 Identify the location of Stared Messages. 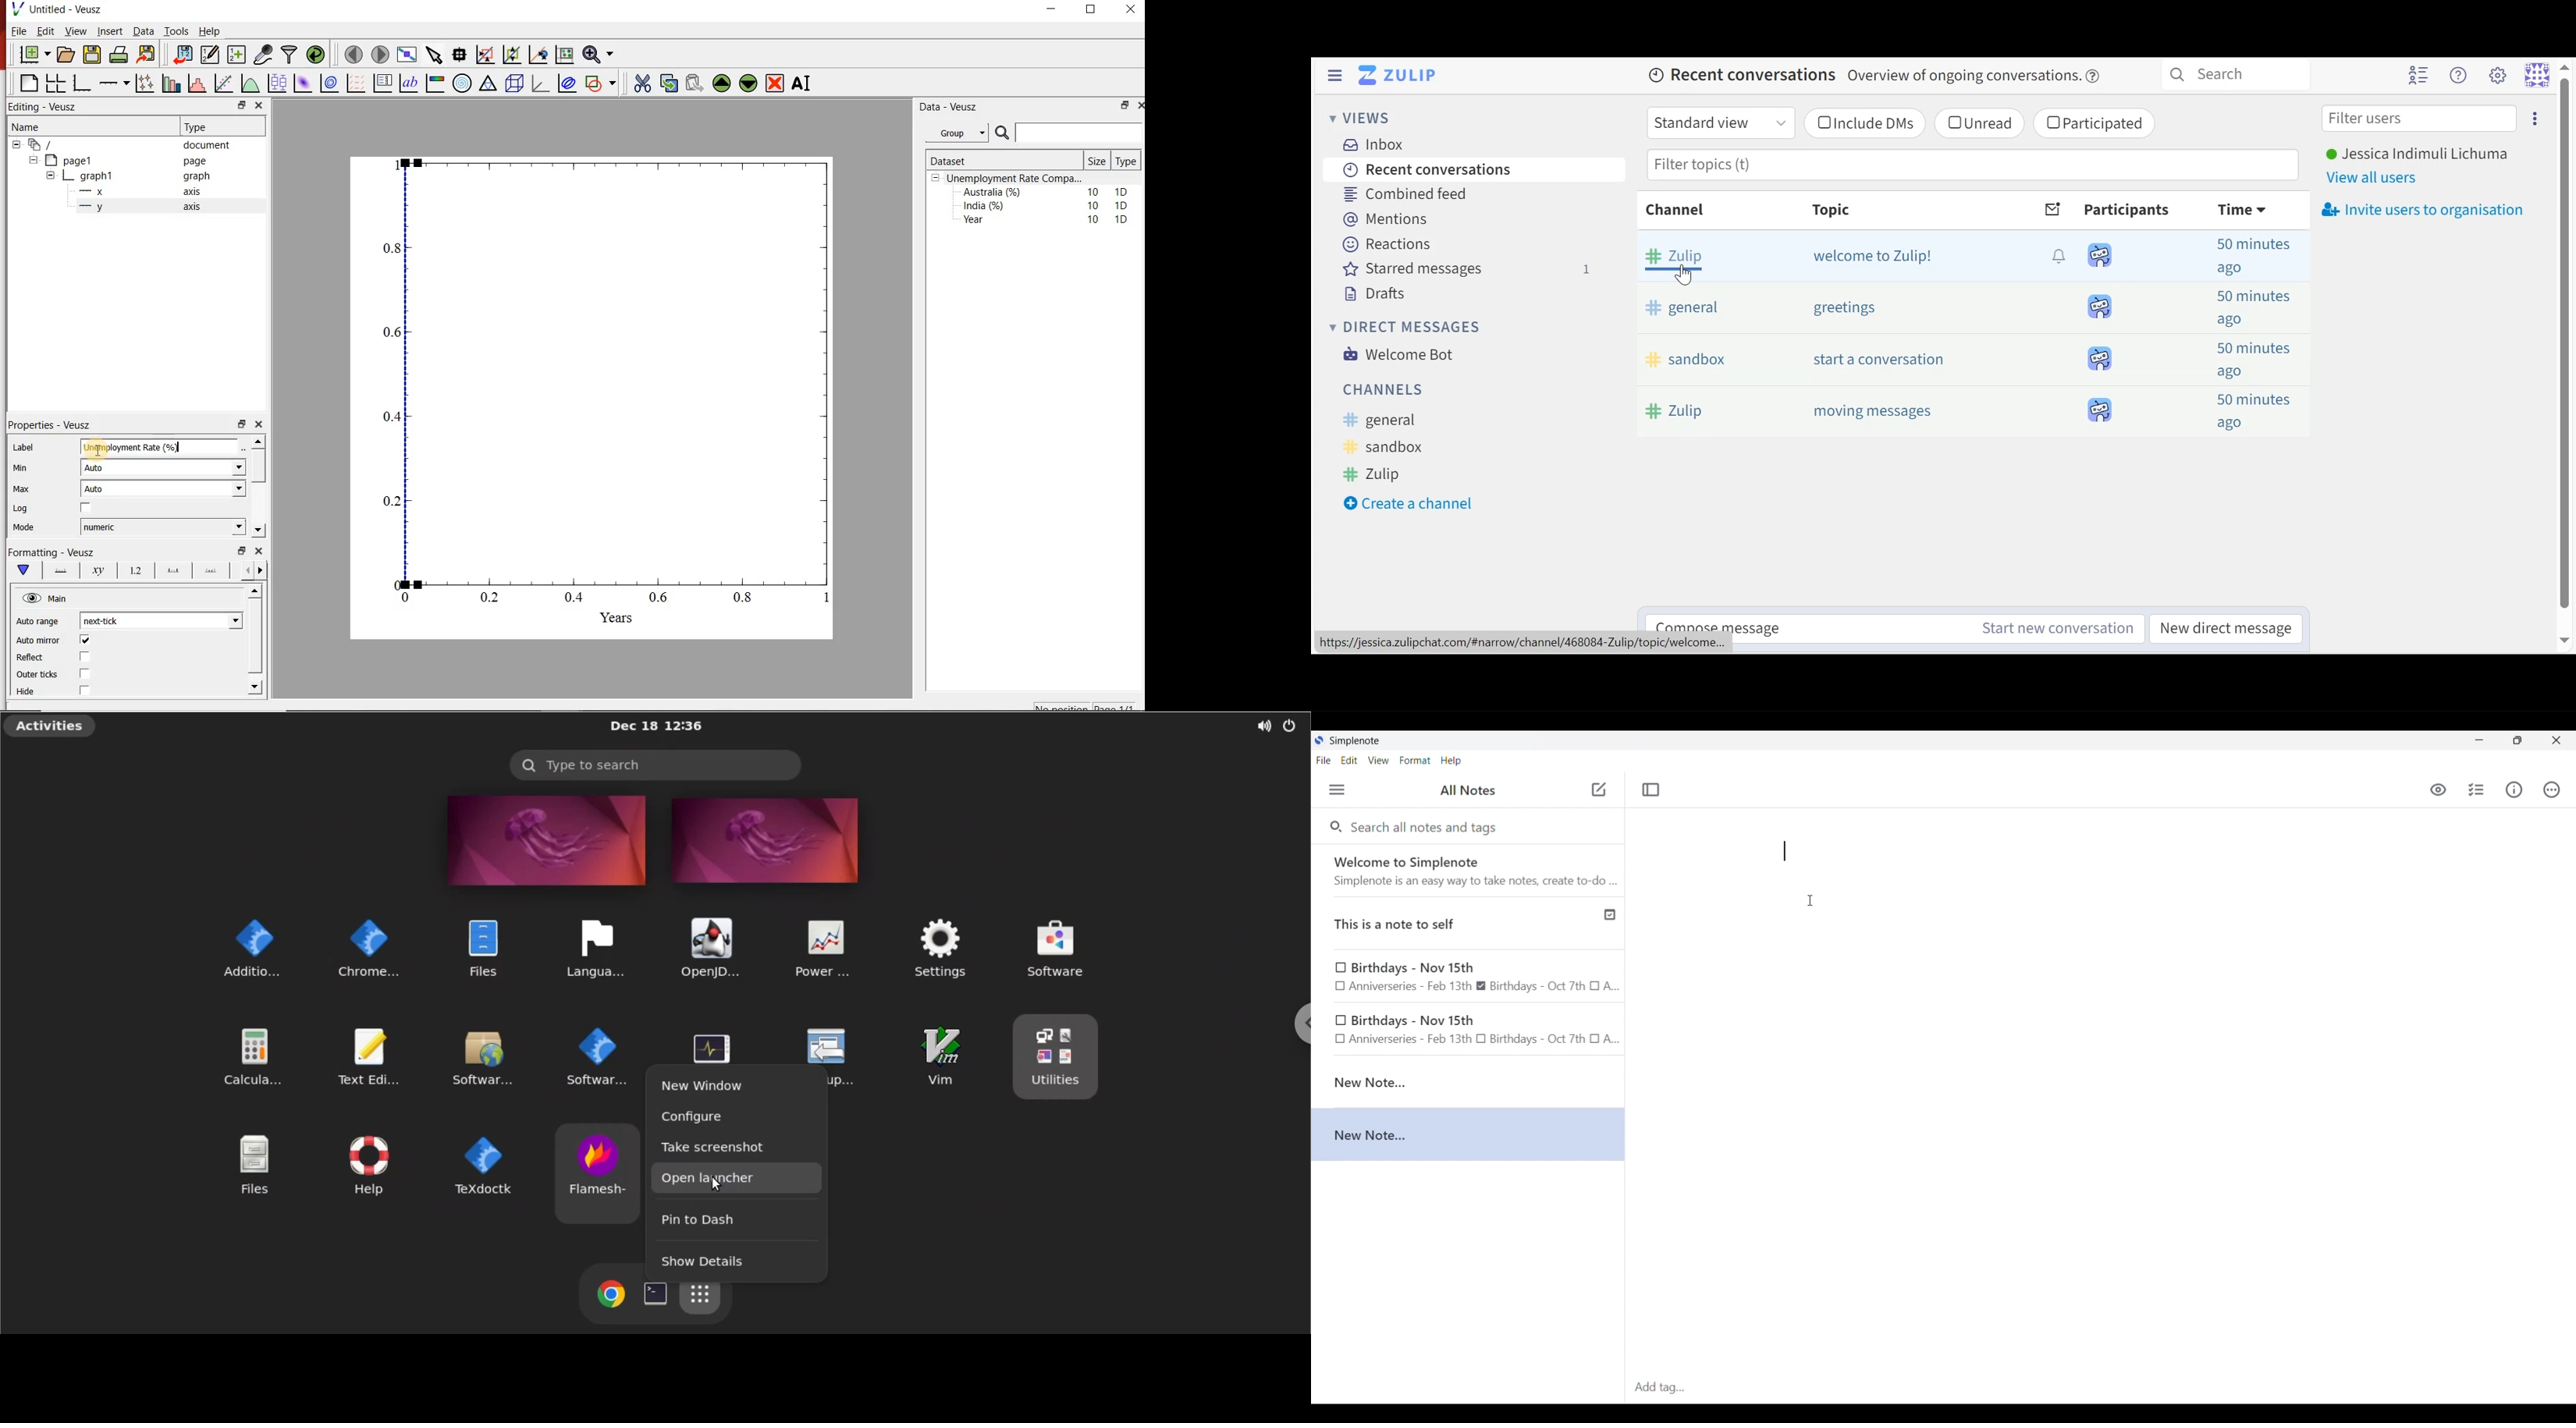
(1465, 269).